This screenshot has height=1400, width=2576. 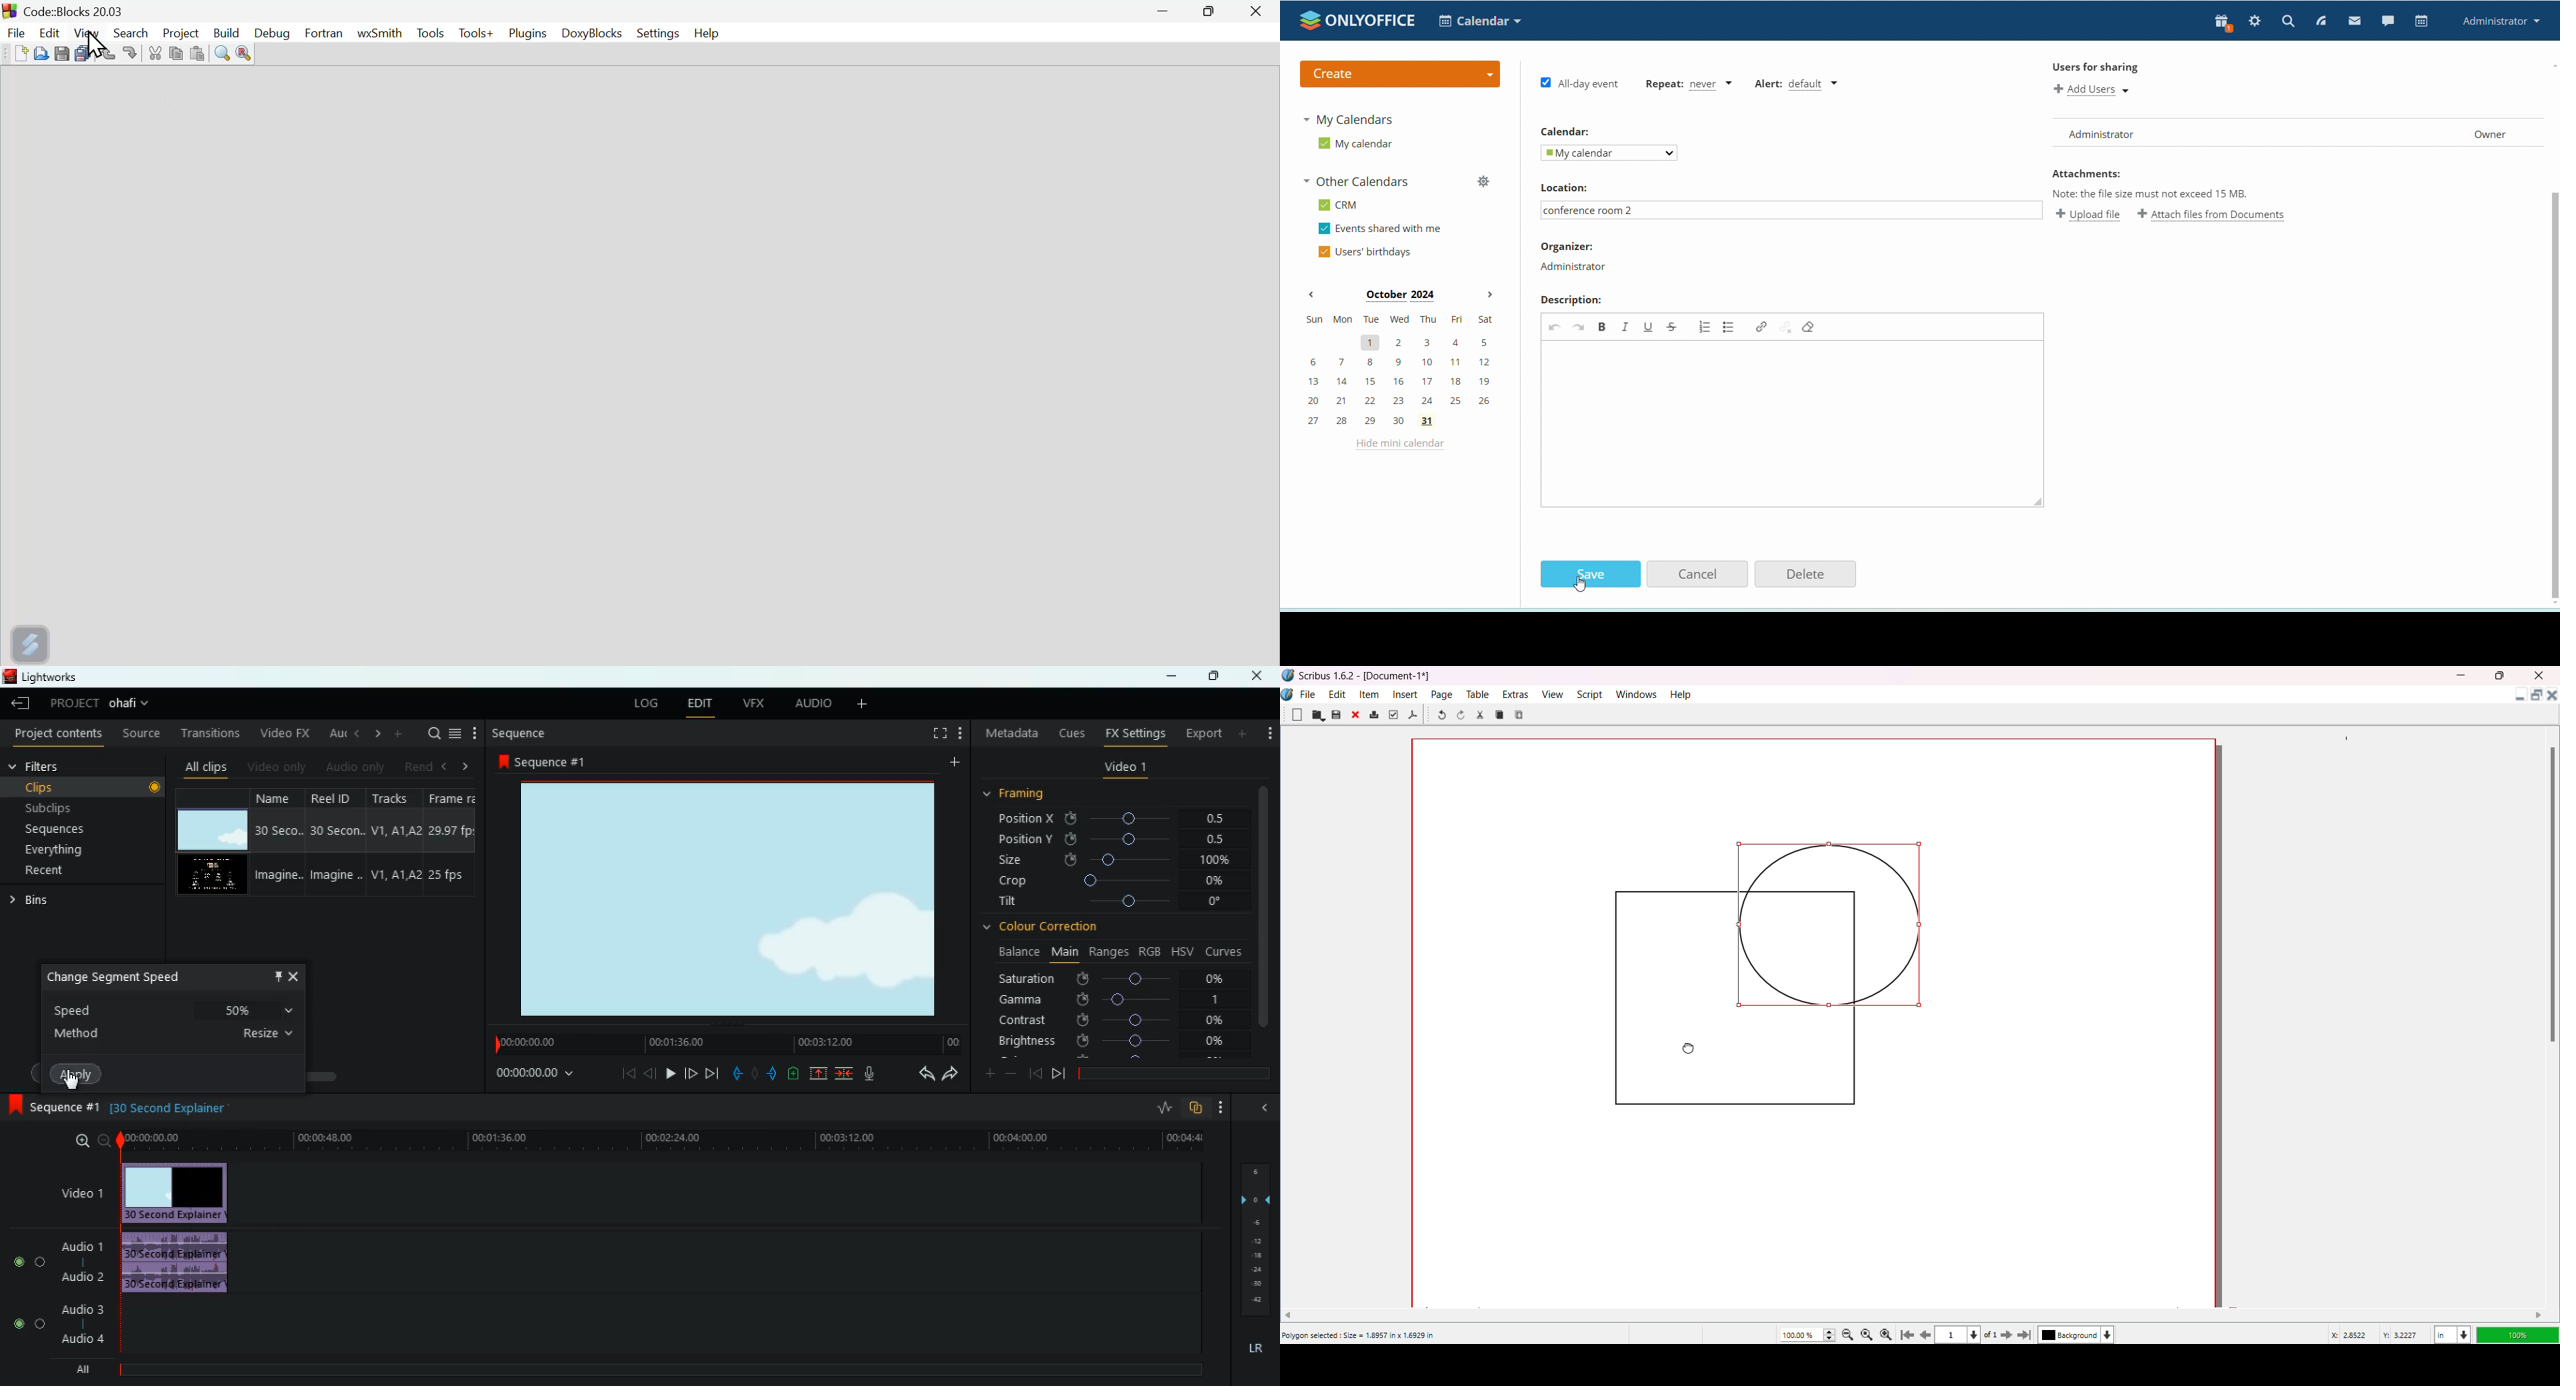 I want to click on audio, so click(x=176, y=1262).